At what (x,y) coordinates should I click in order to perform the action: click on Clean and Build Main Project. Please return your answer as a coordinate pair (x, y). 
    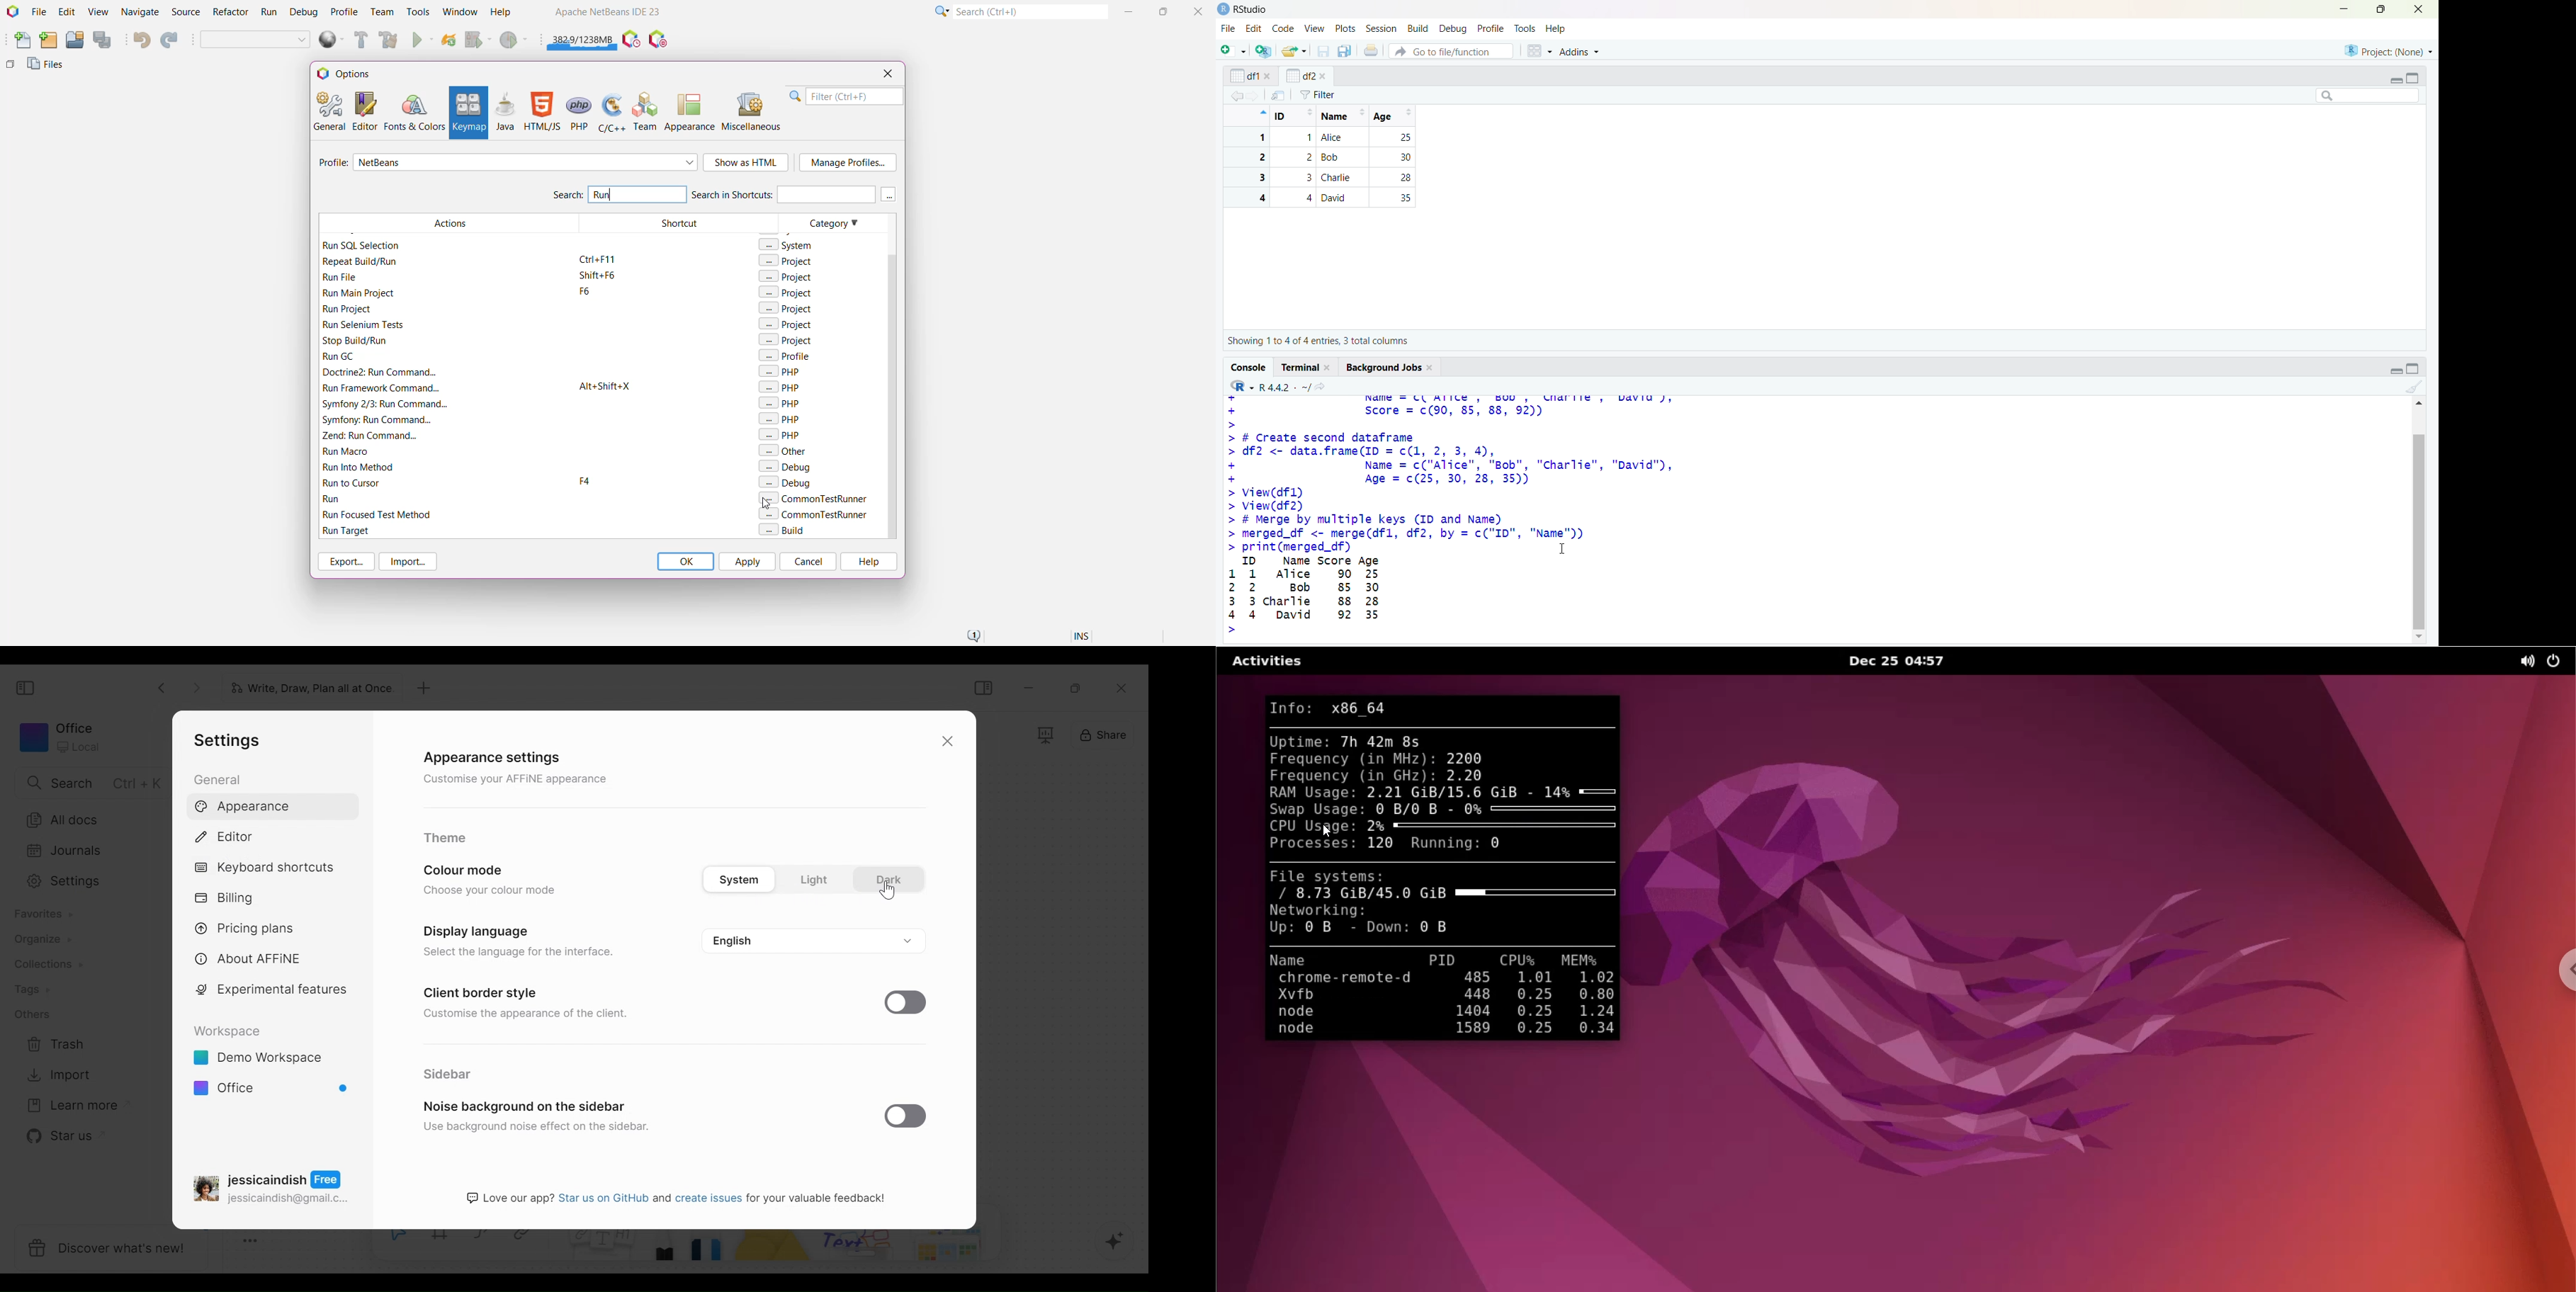
    Looking at the image, I should click on (391, 41).